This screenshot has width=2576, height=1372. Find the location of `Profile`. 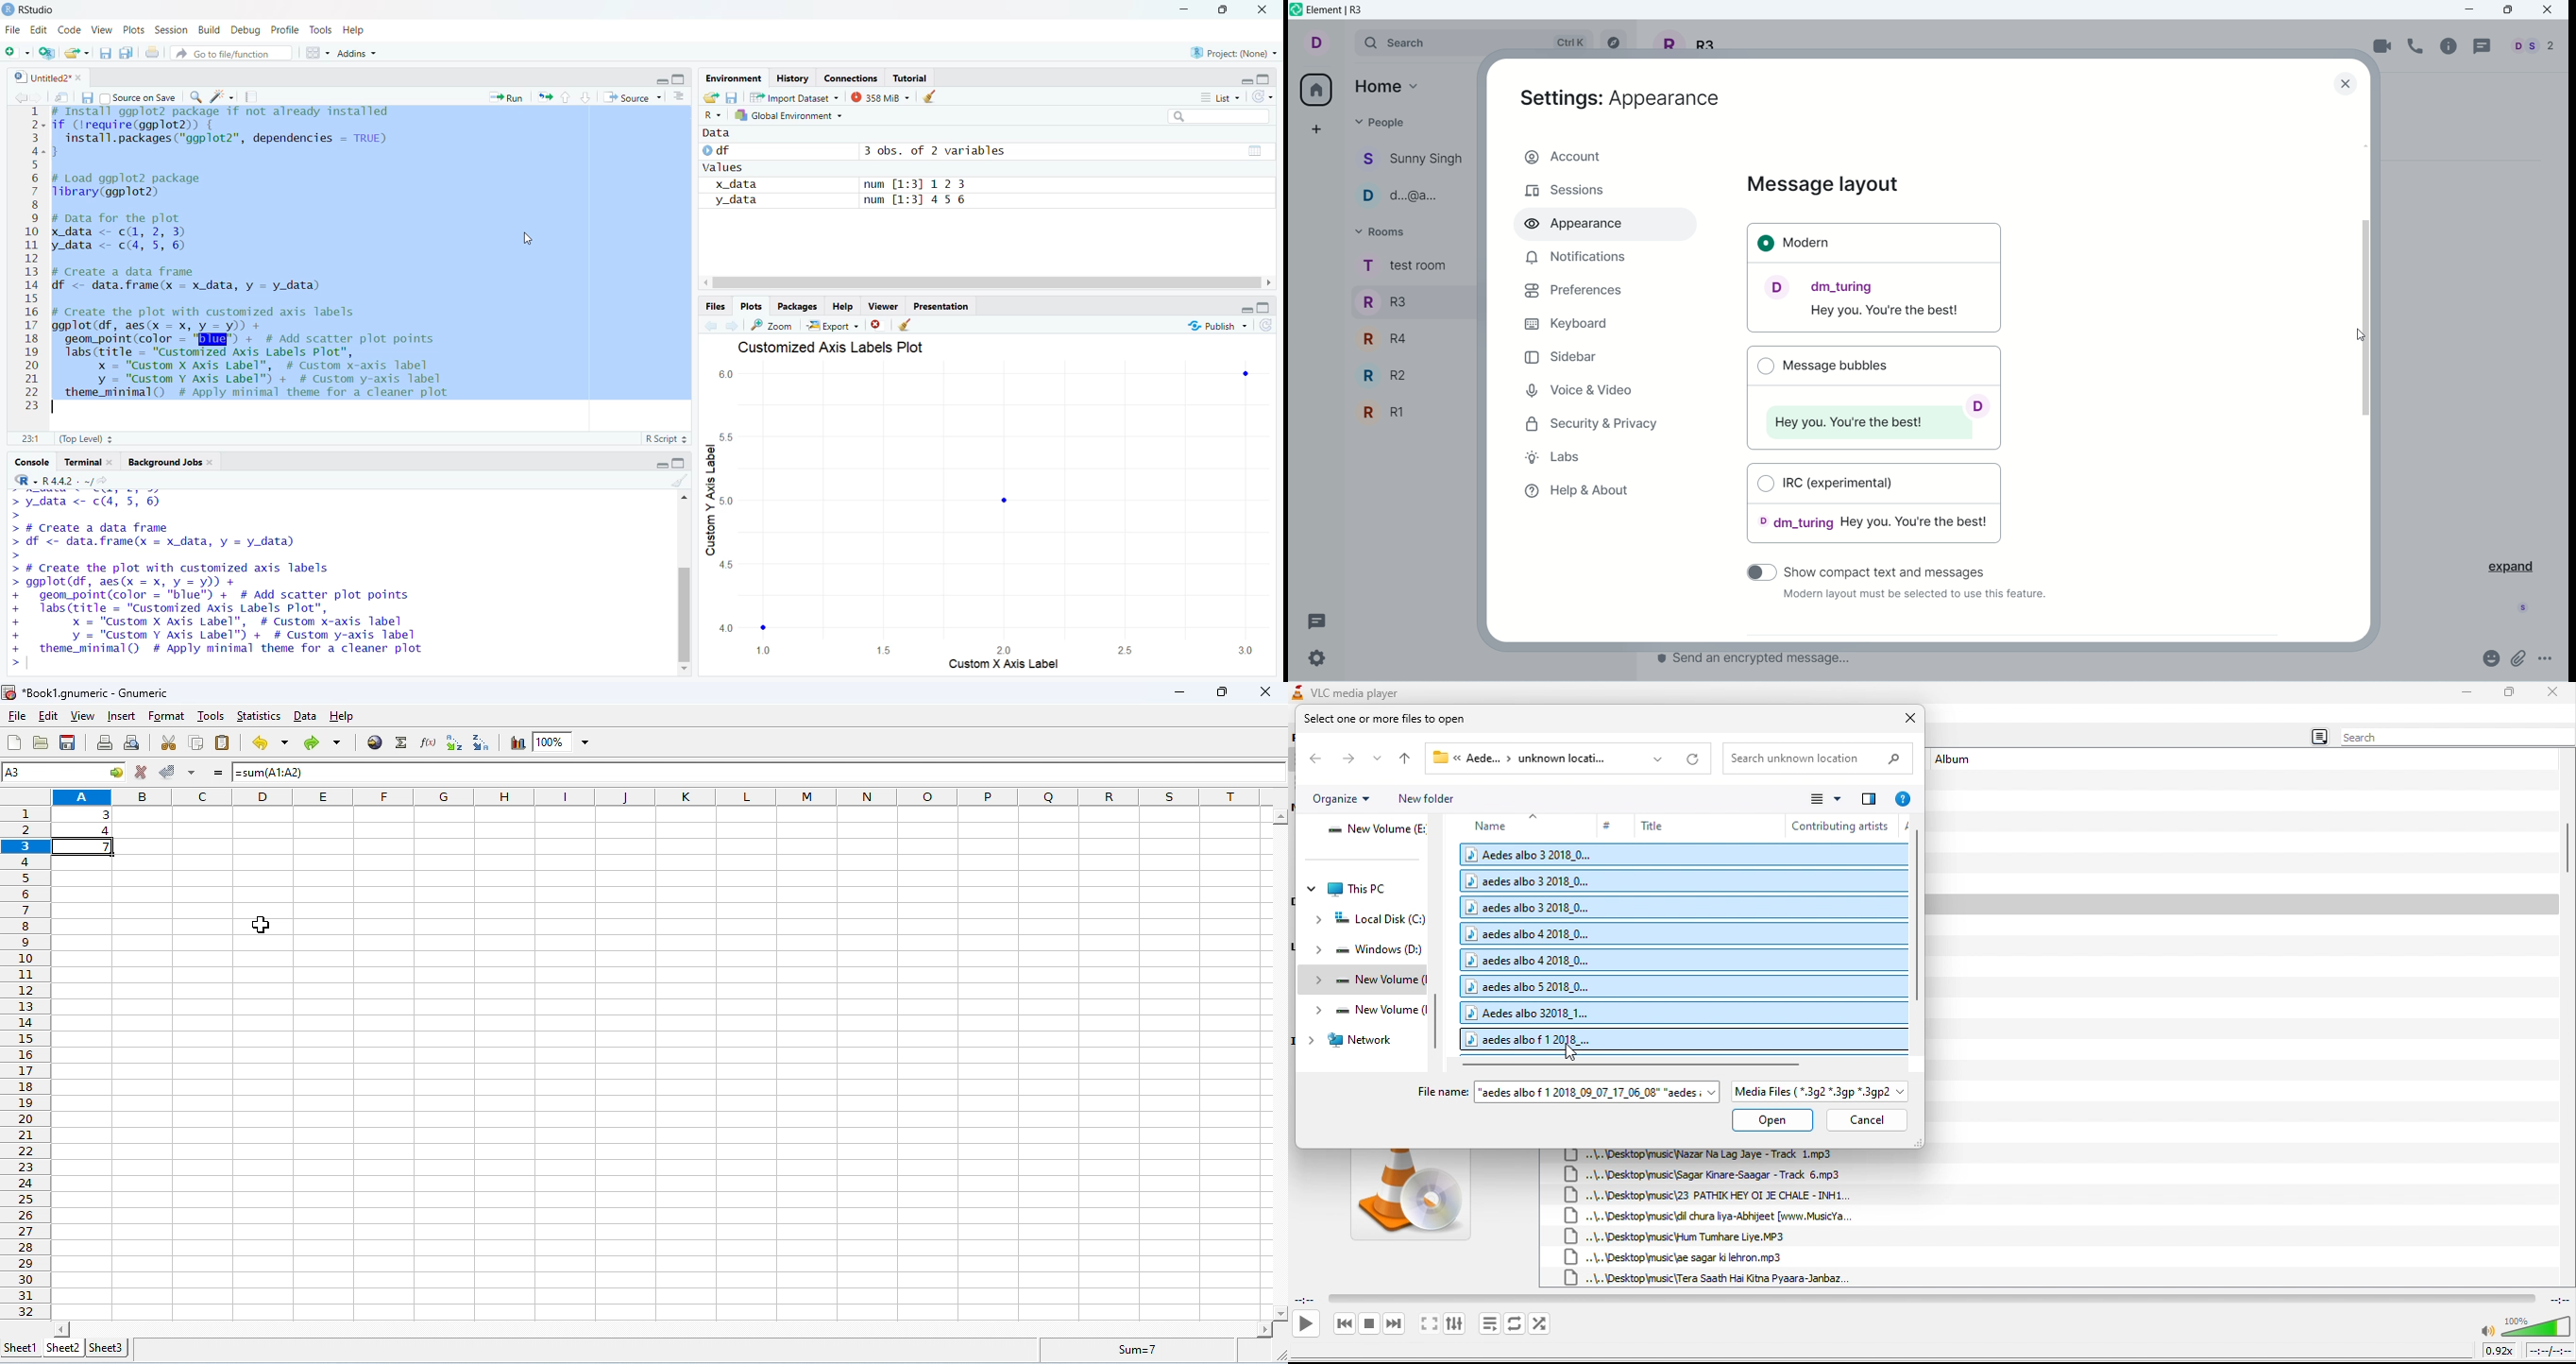

Profile is located at coordinates (285, 28).